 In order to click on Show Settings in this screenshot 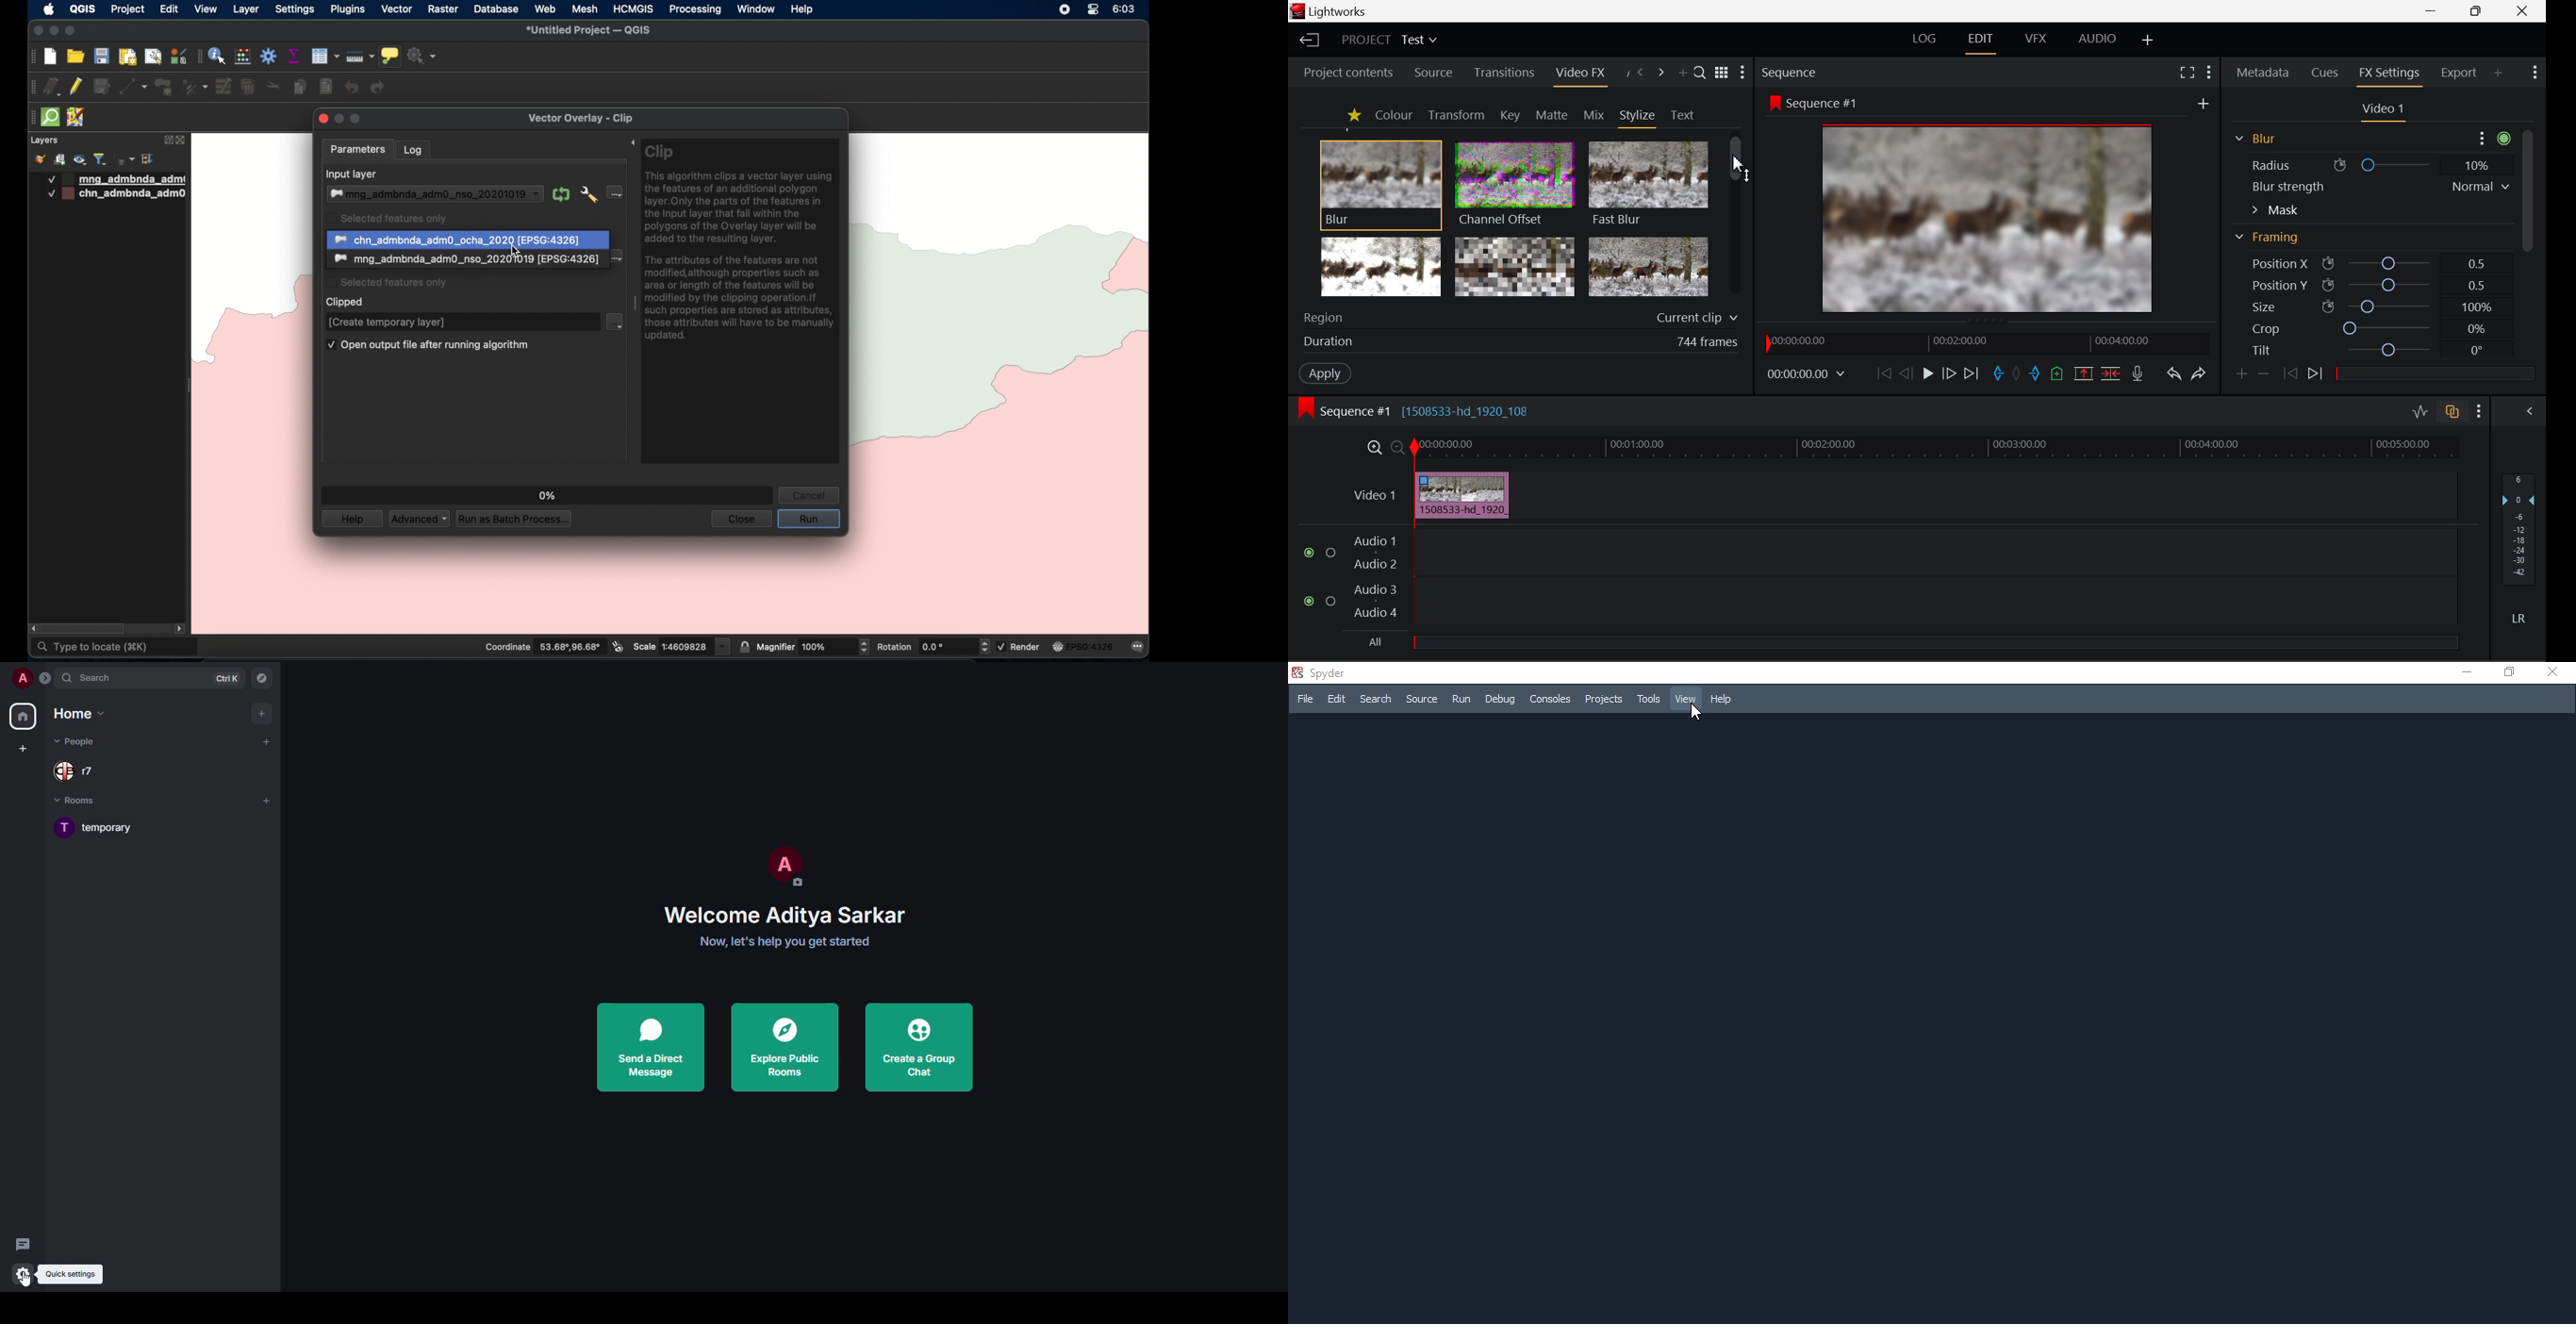, I will do `click(1745, 73)`.